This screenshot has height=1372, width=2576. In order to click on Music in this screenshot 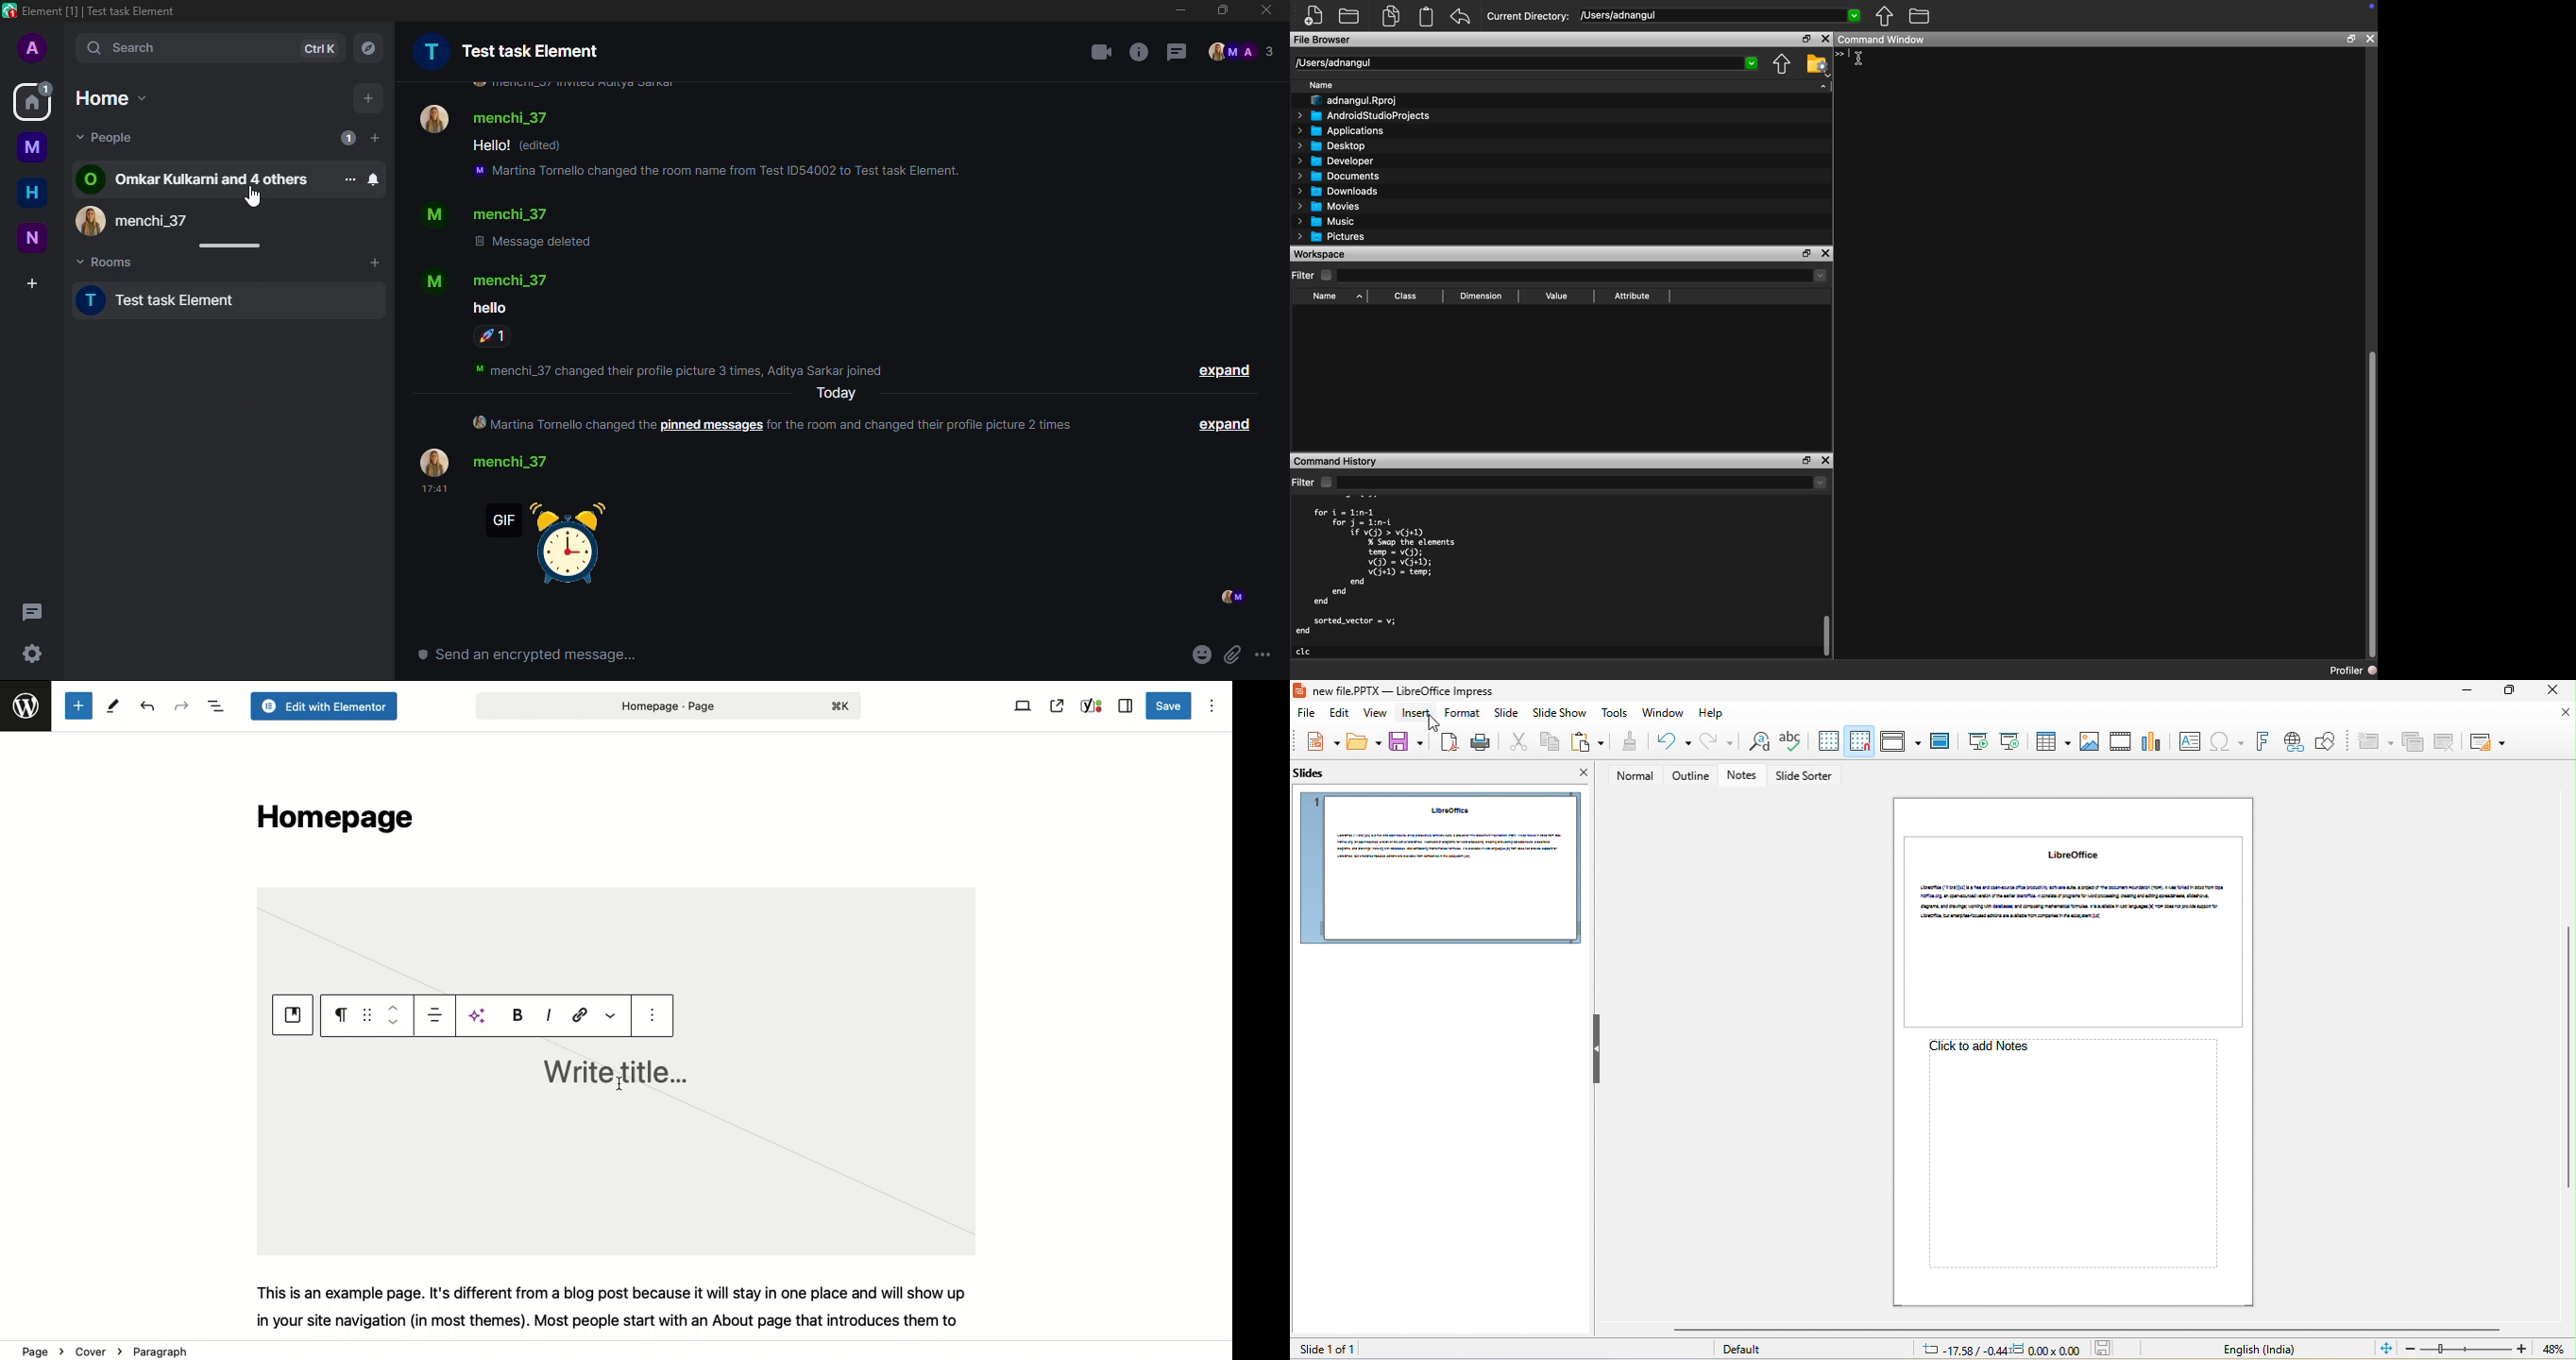, I will do `click(1324, 221)`.